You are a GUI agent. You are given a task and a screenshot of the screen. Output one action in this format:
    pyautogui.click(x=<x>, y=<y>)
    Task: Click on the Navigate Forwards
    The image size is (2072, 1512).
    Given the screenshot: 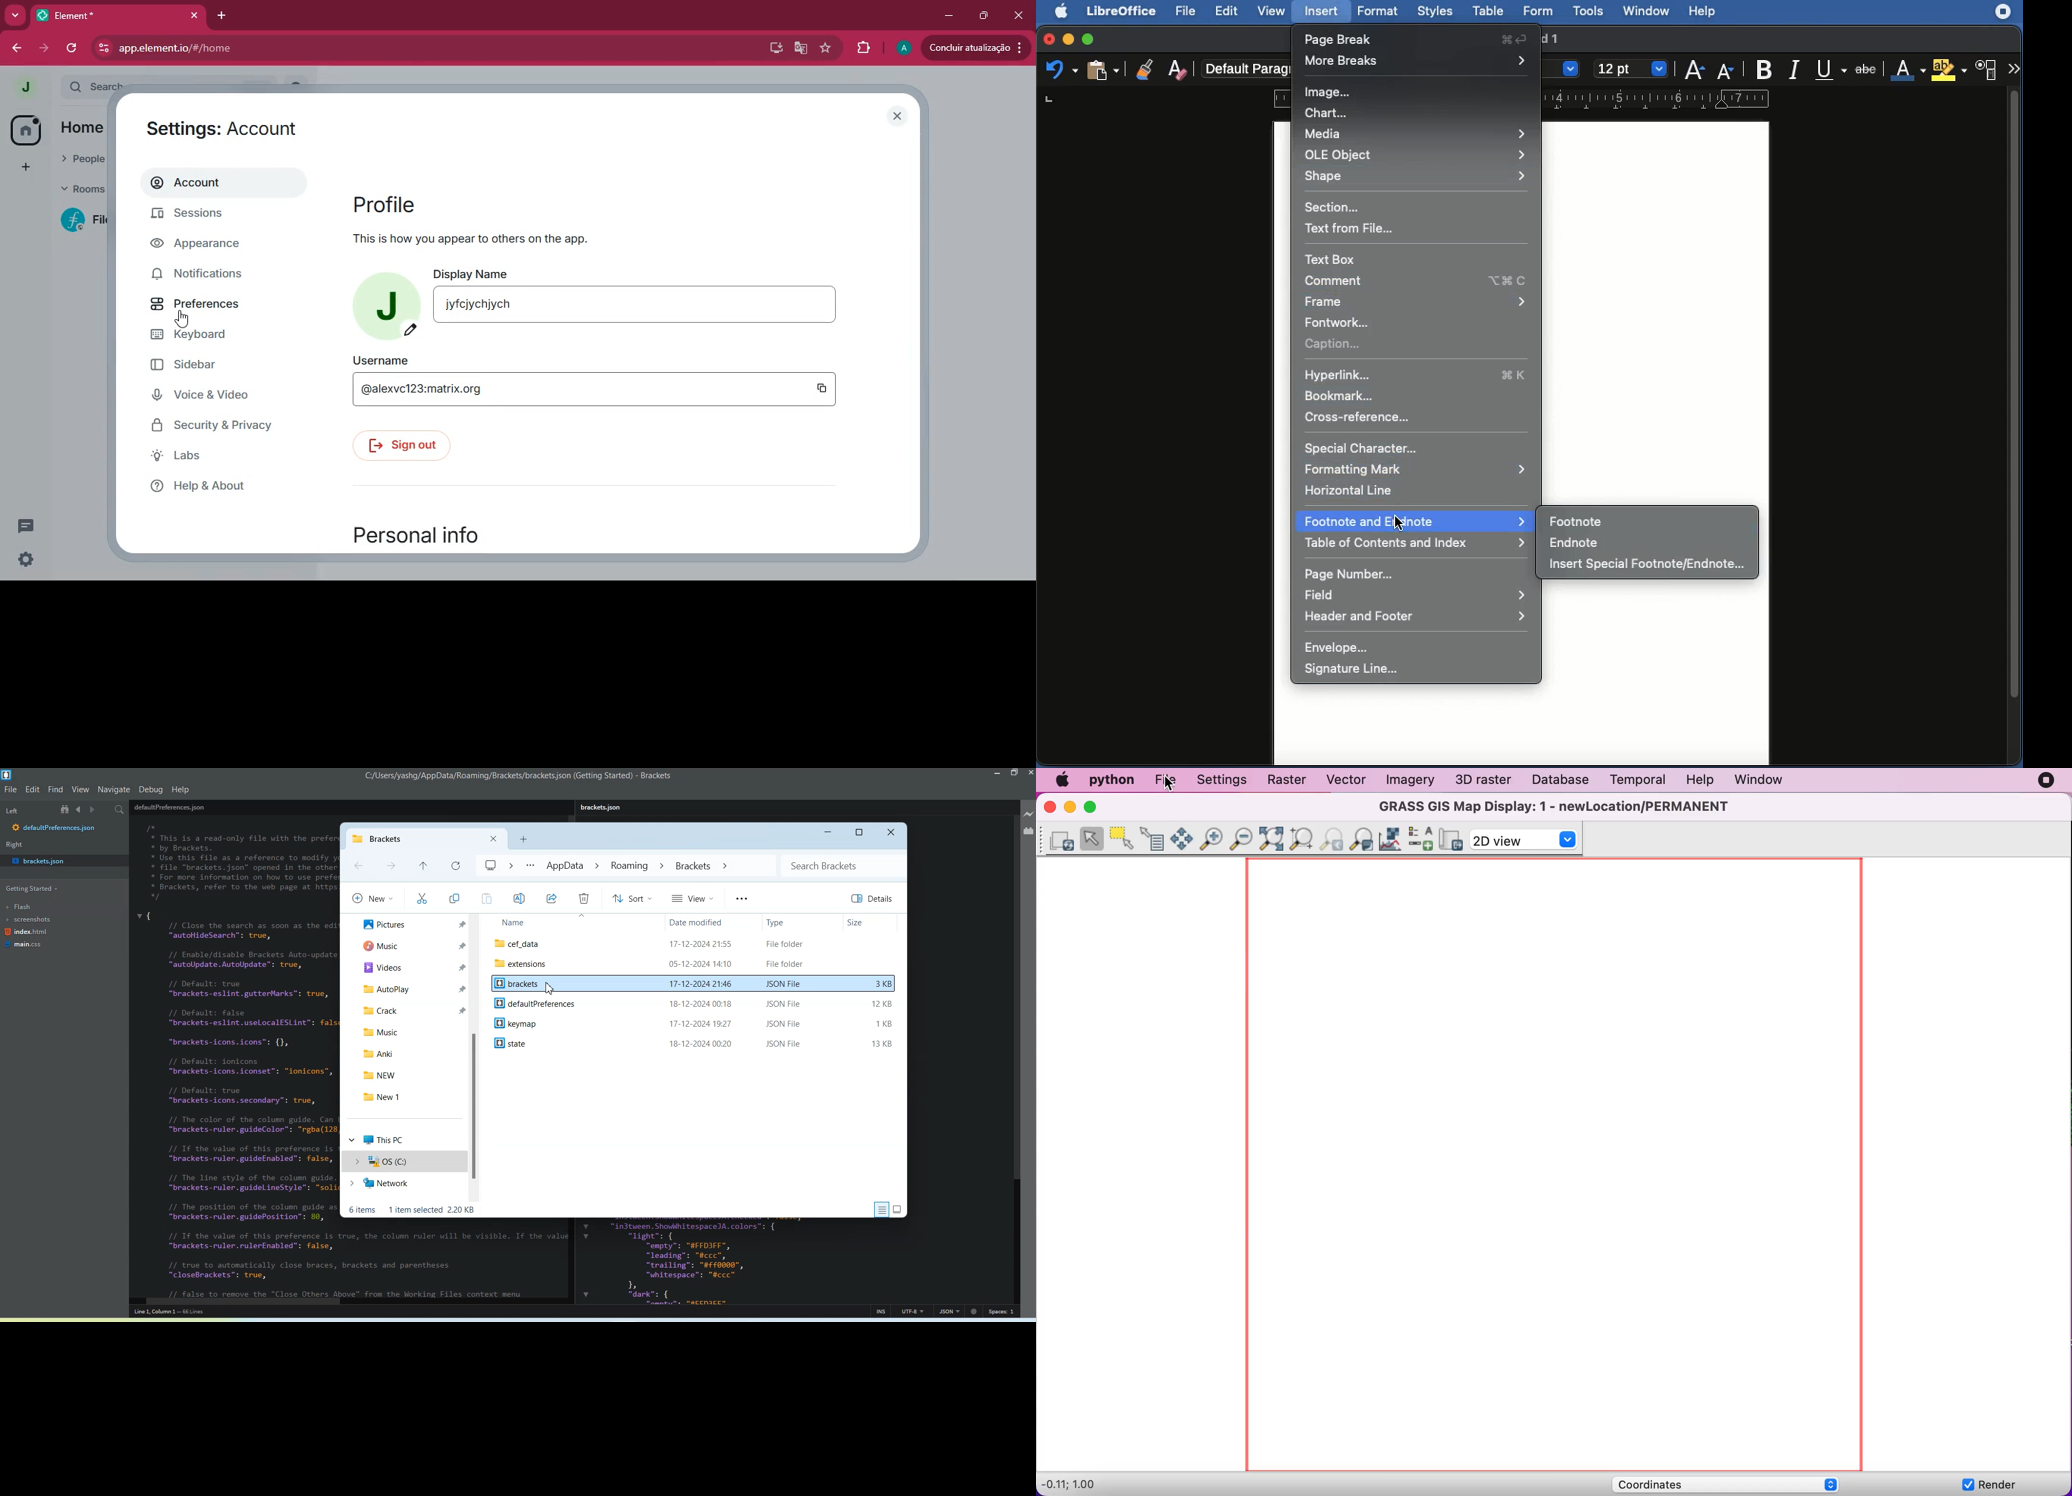 What is the action you would take?
    pyautogui.click(x=95, y=810)
    